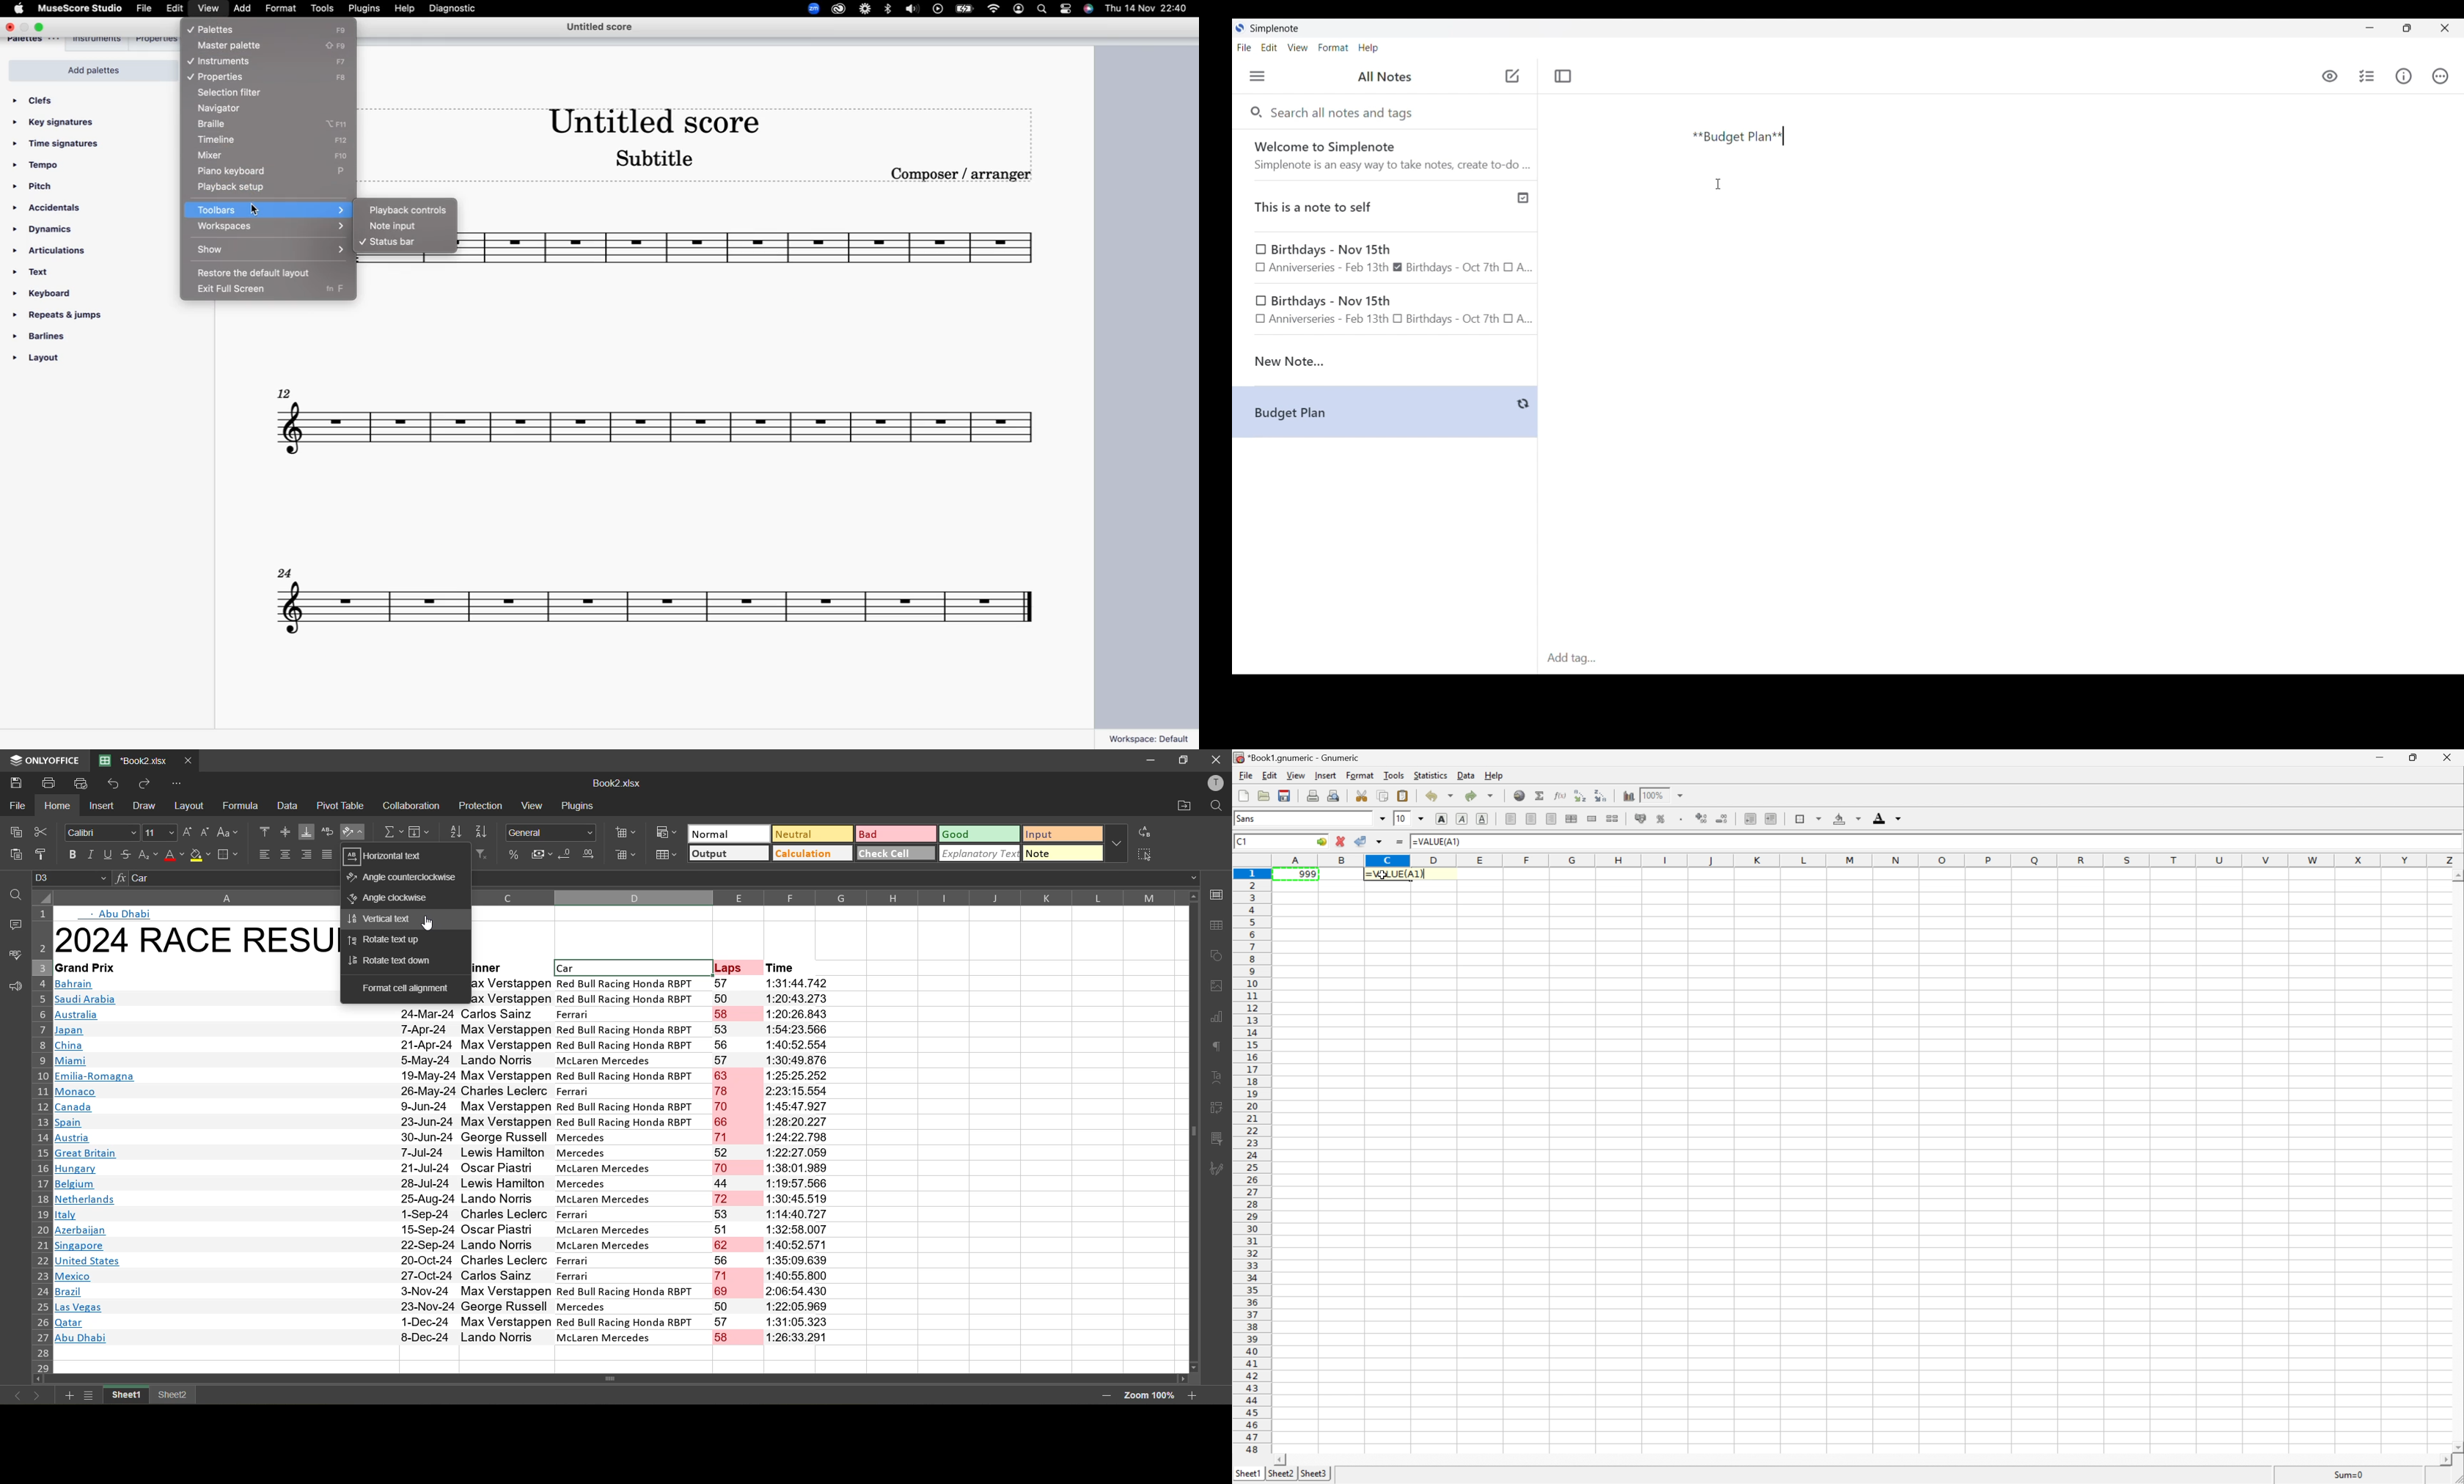 This screenshot has height=1484, width=2464. I want to click on Format menu, so click(1333, 47).